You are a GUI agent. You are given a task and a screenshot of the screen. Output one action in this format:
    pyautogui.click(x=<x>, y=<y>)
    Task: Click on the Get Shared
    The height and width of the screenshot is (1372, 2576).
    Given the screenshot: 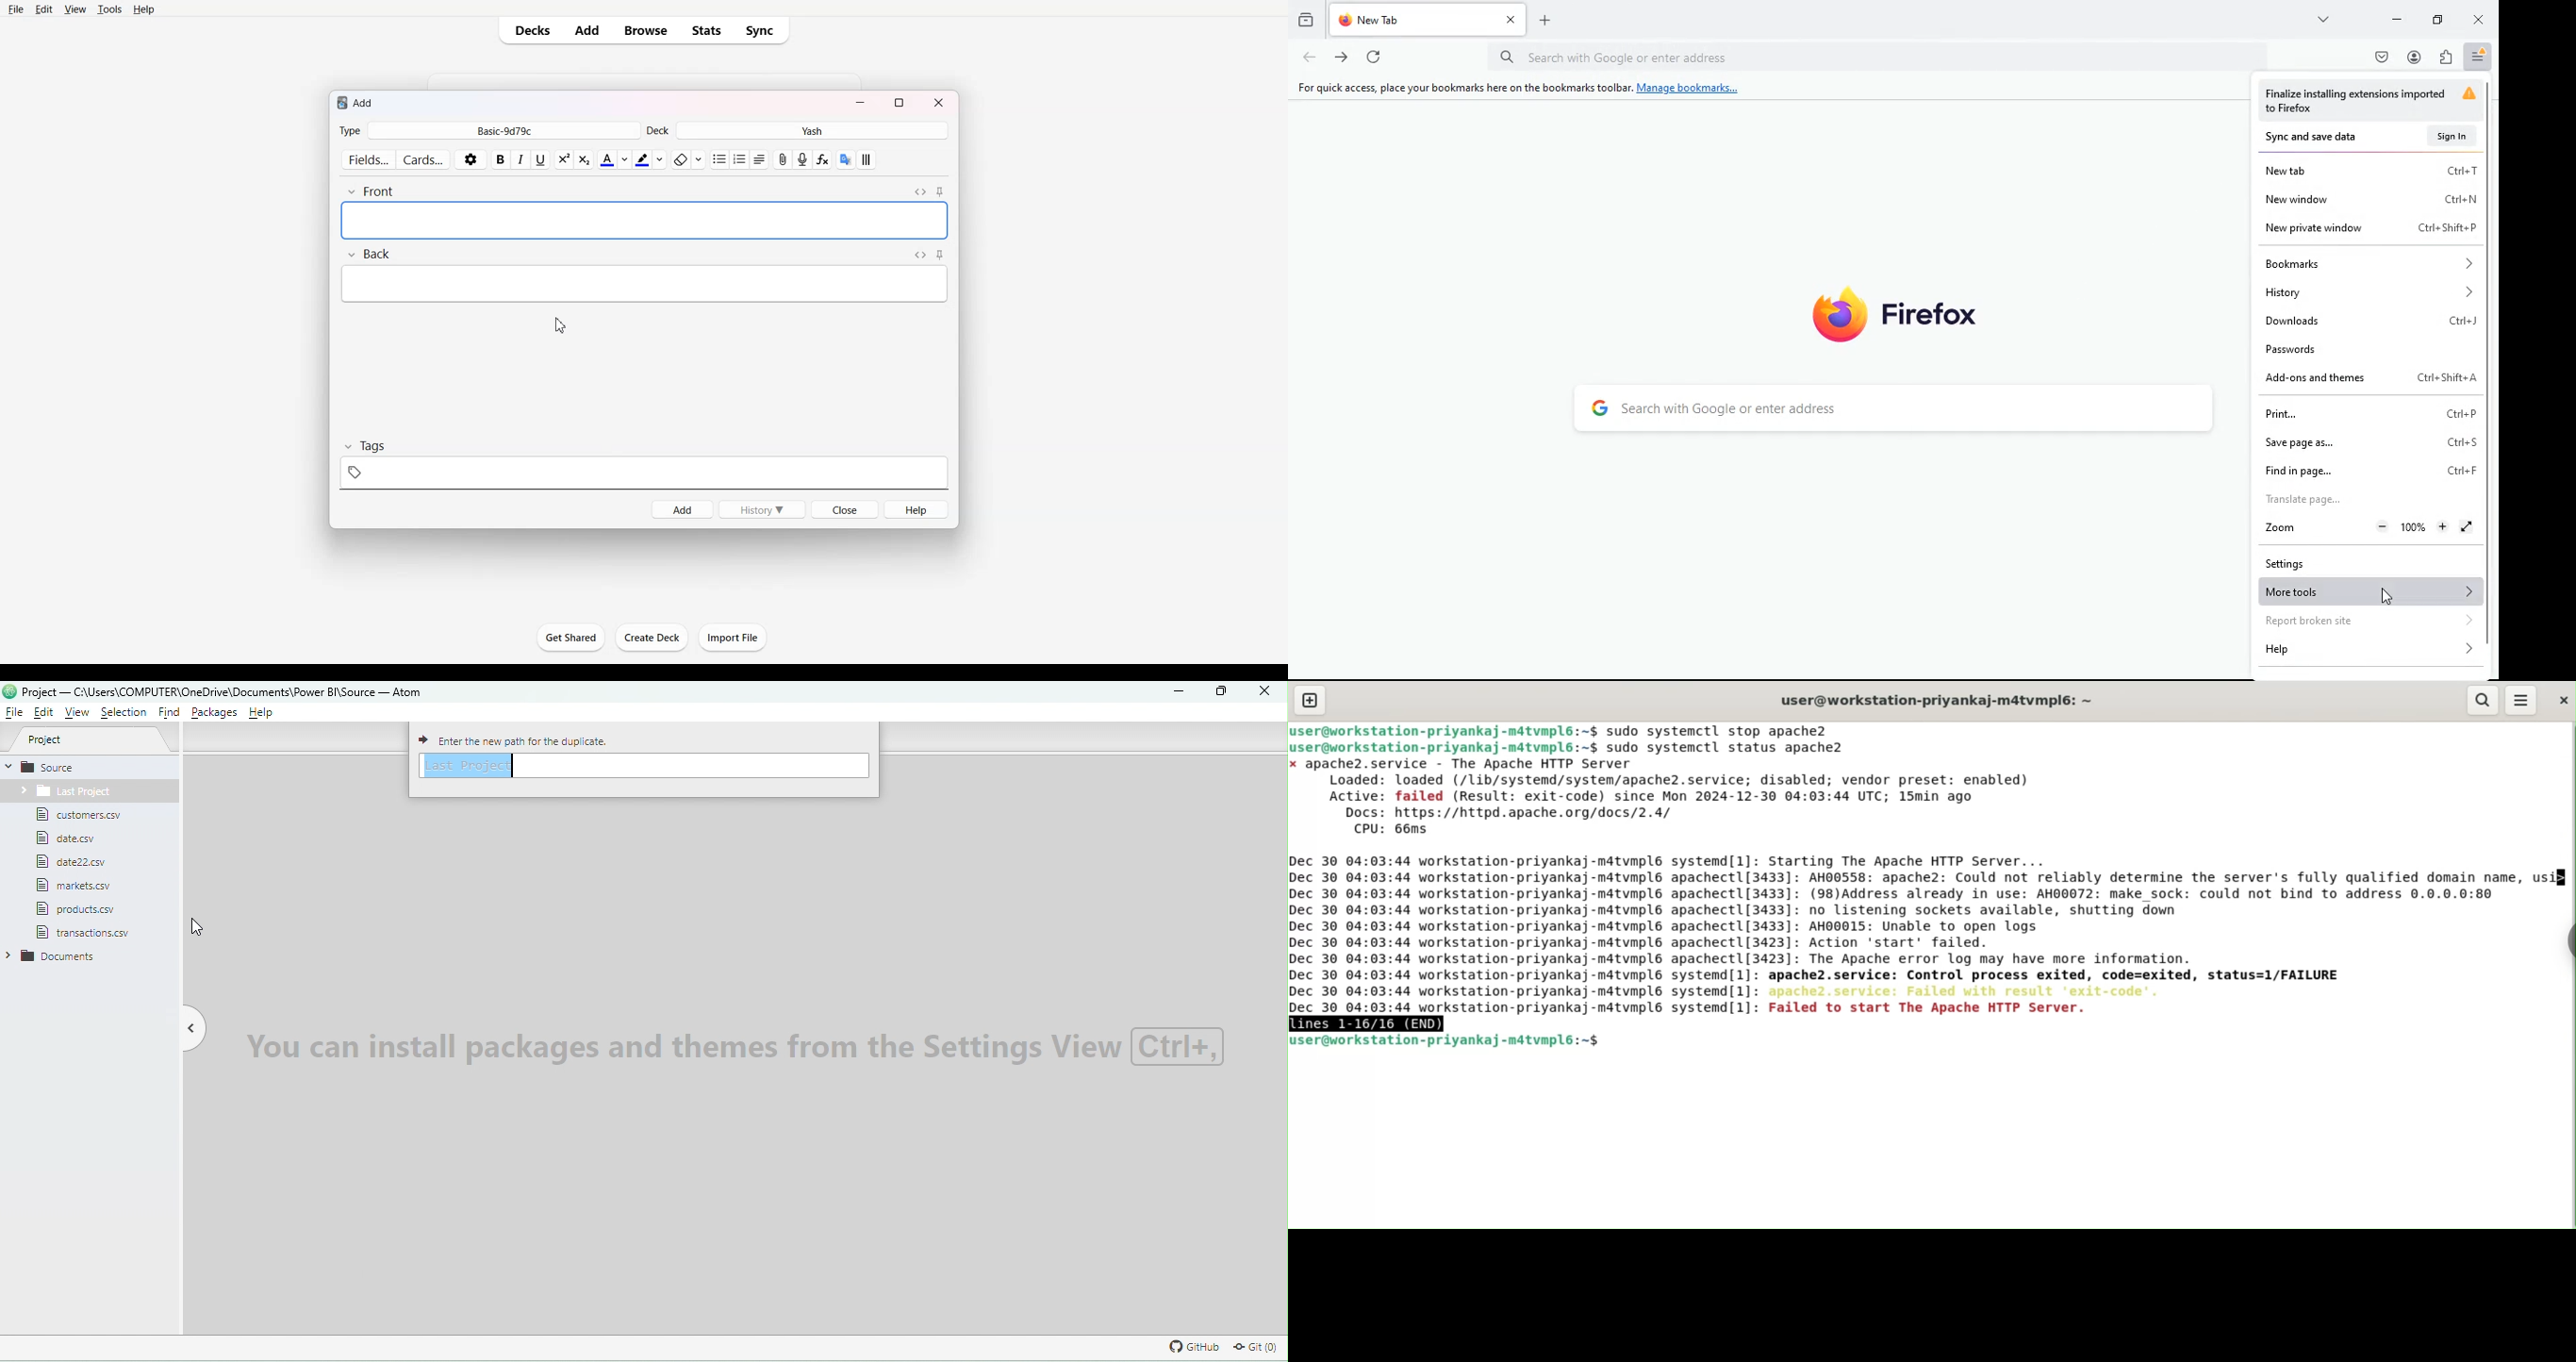 What is the action you would take?
    pyautogui.click(x=571, y=638)
    